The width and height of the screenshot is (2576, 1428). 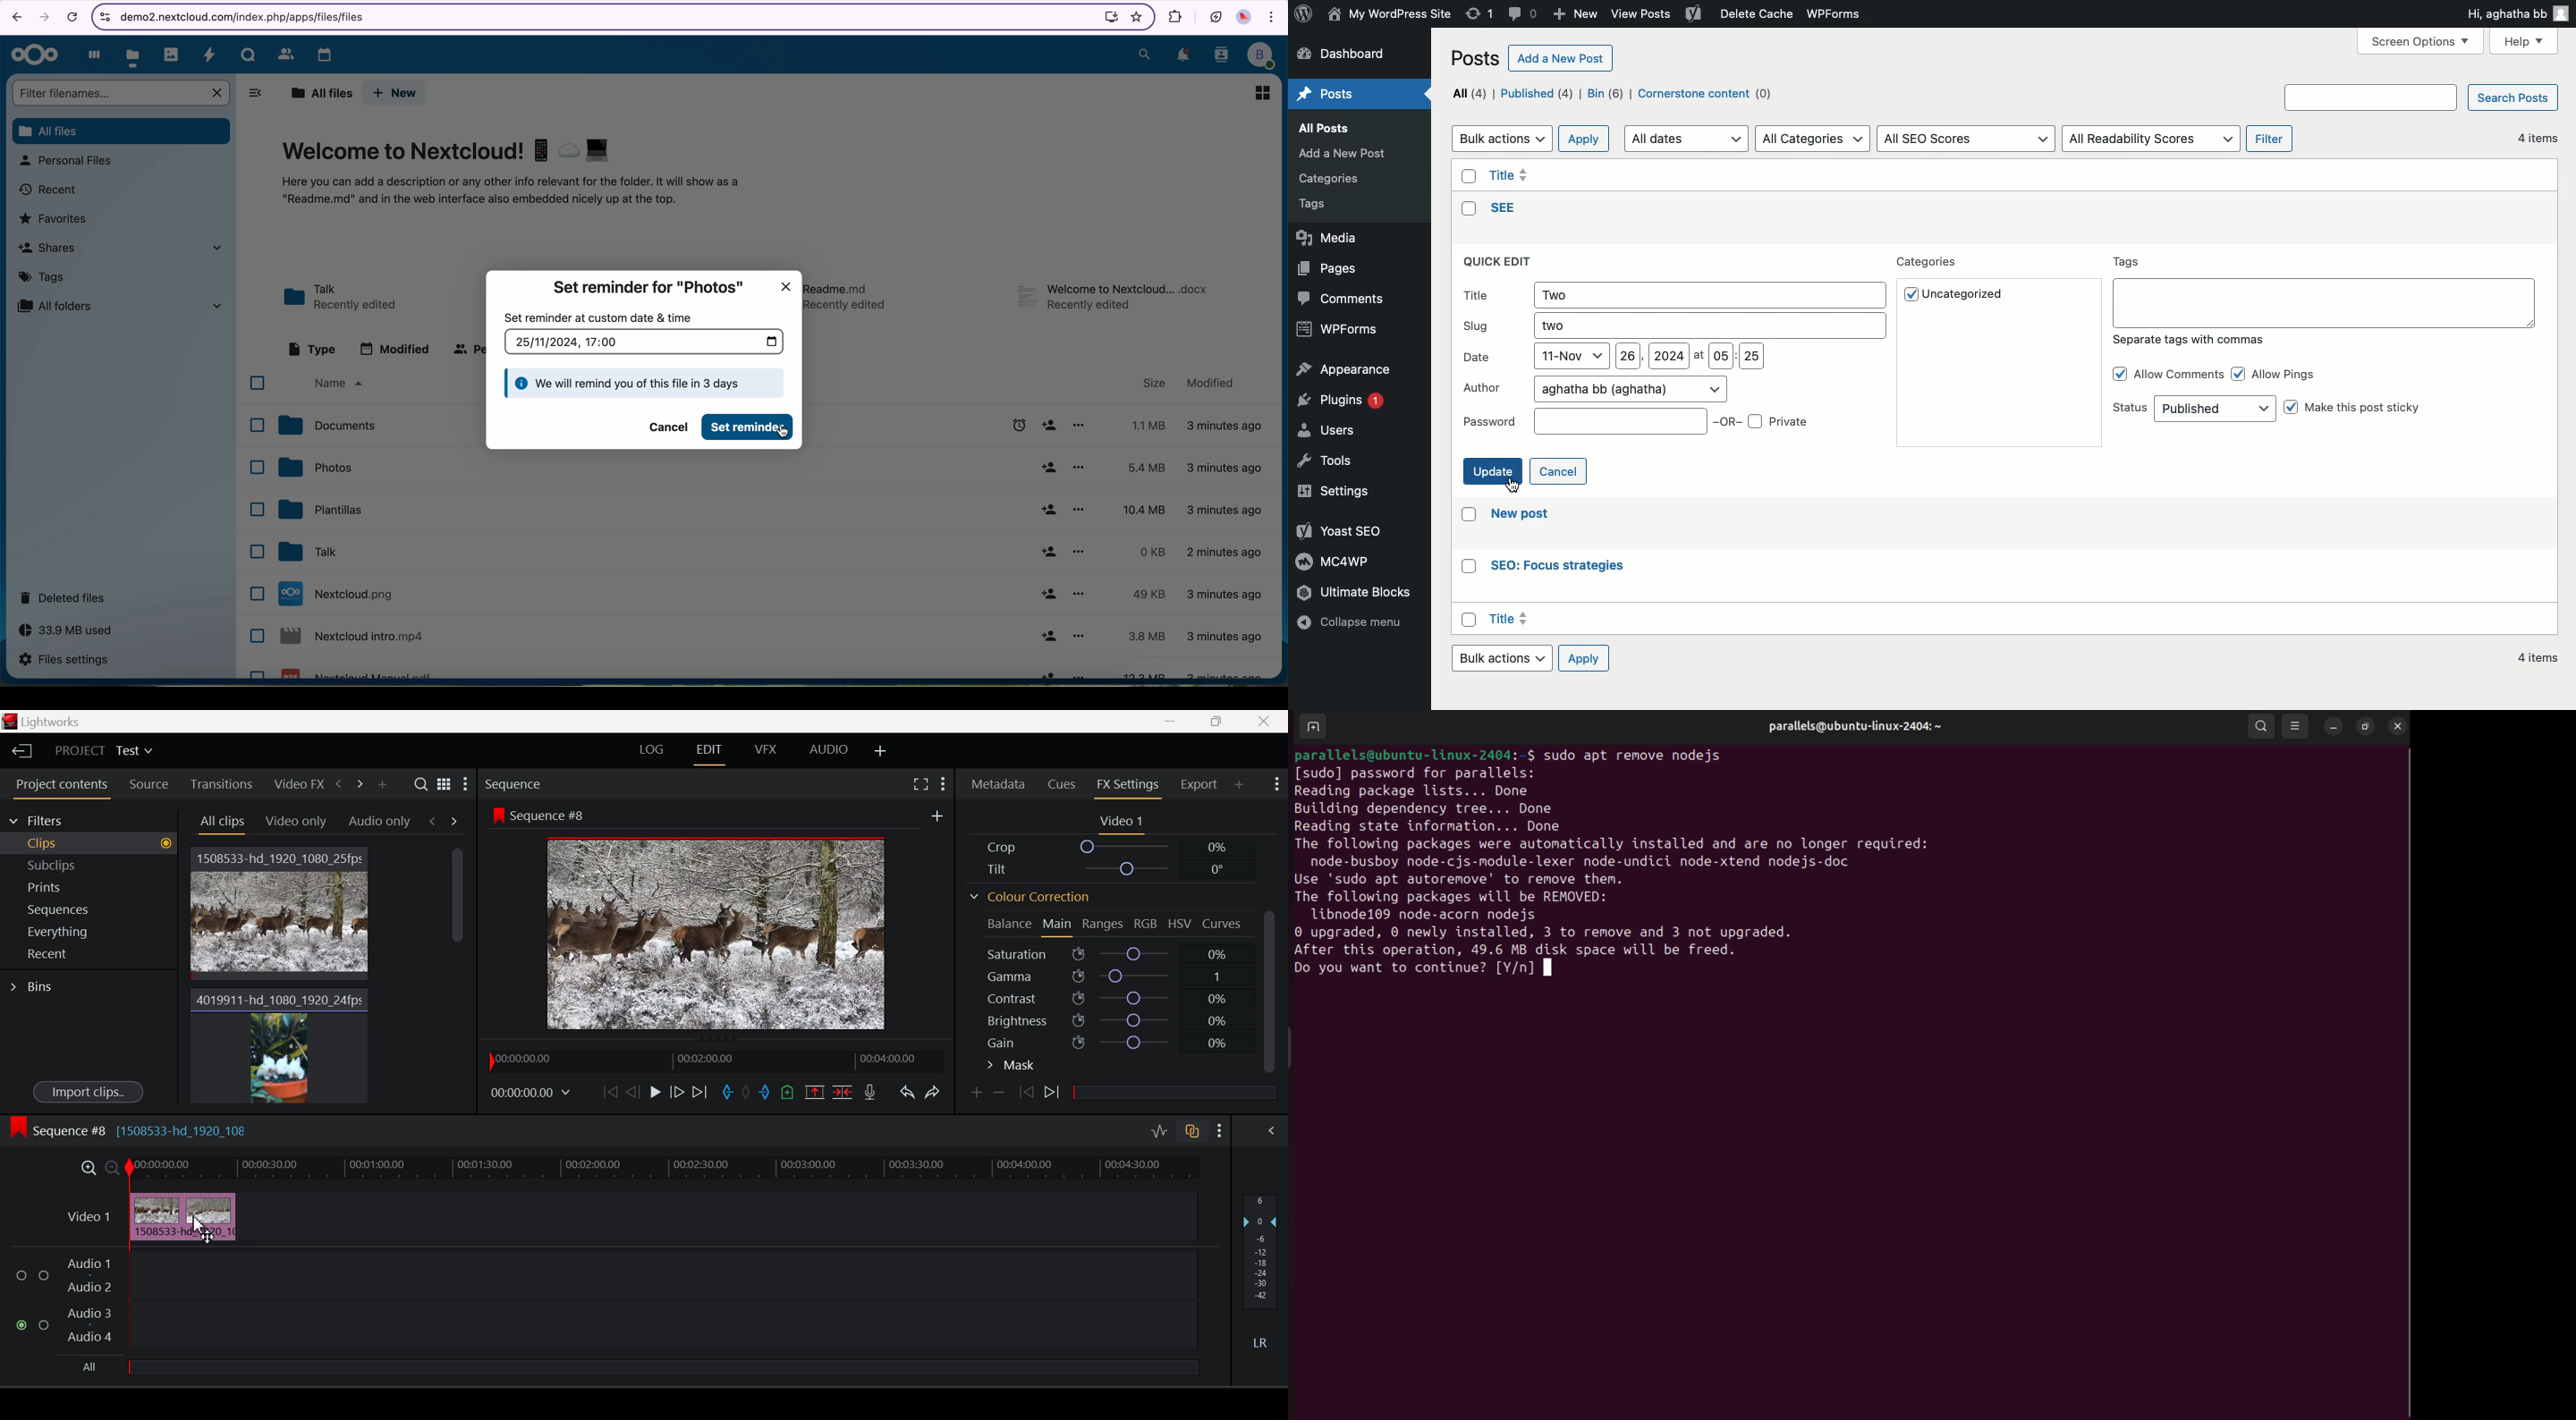 I want to click on Media, so click(x=1330, y=240).